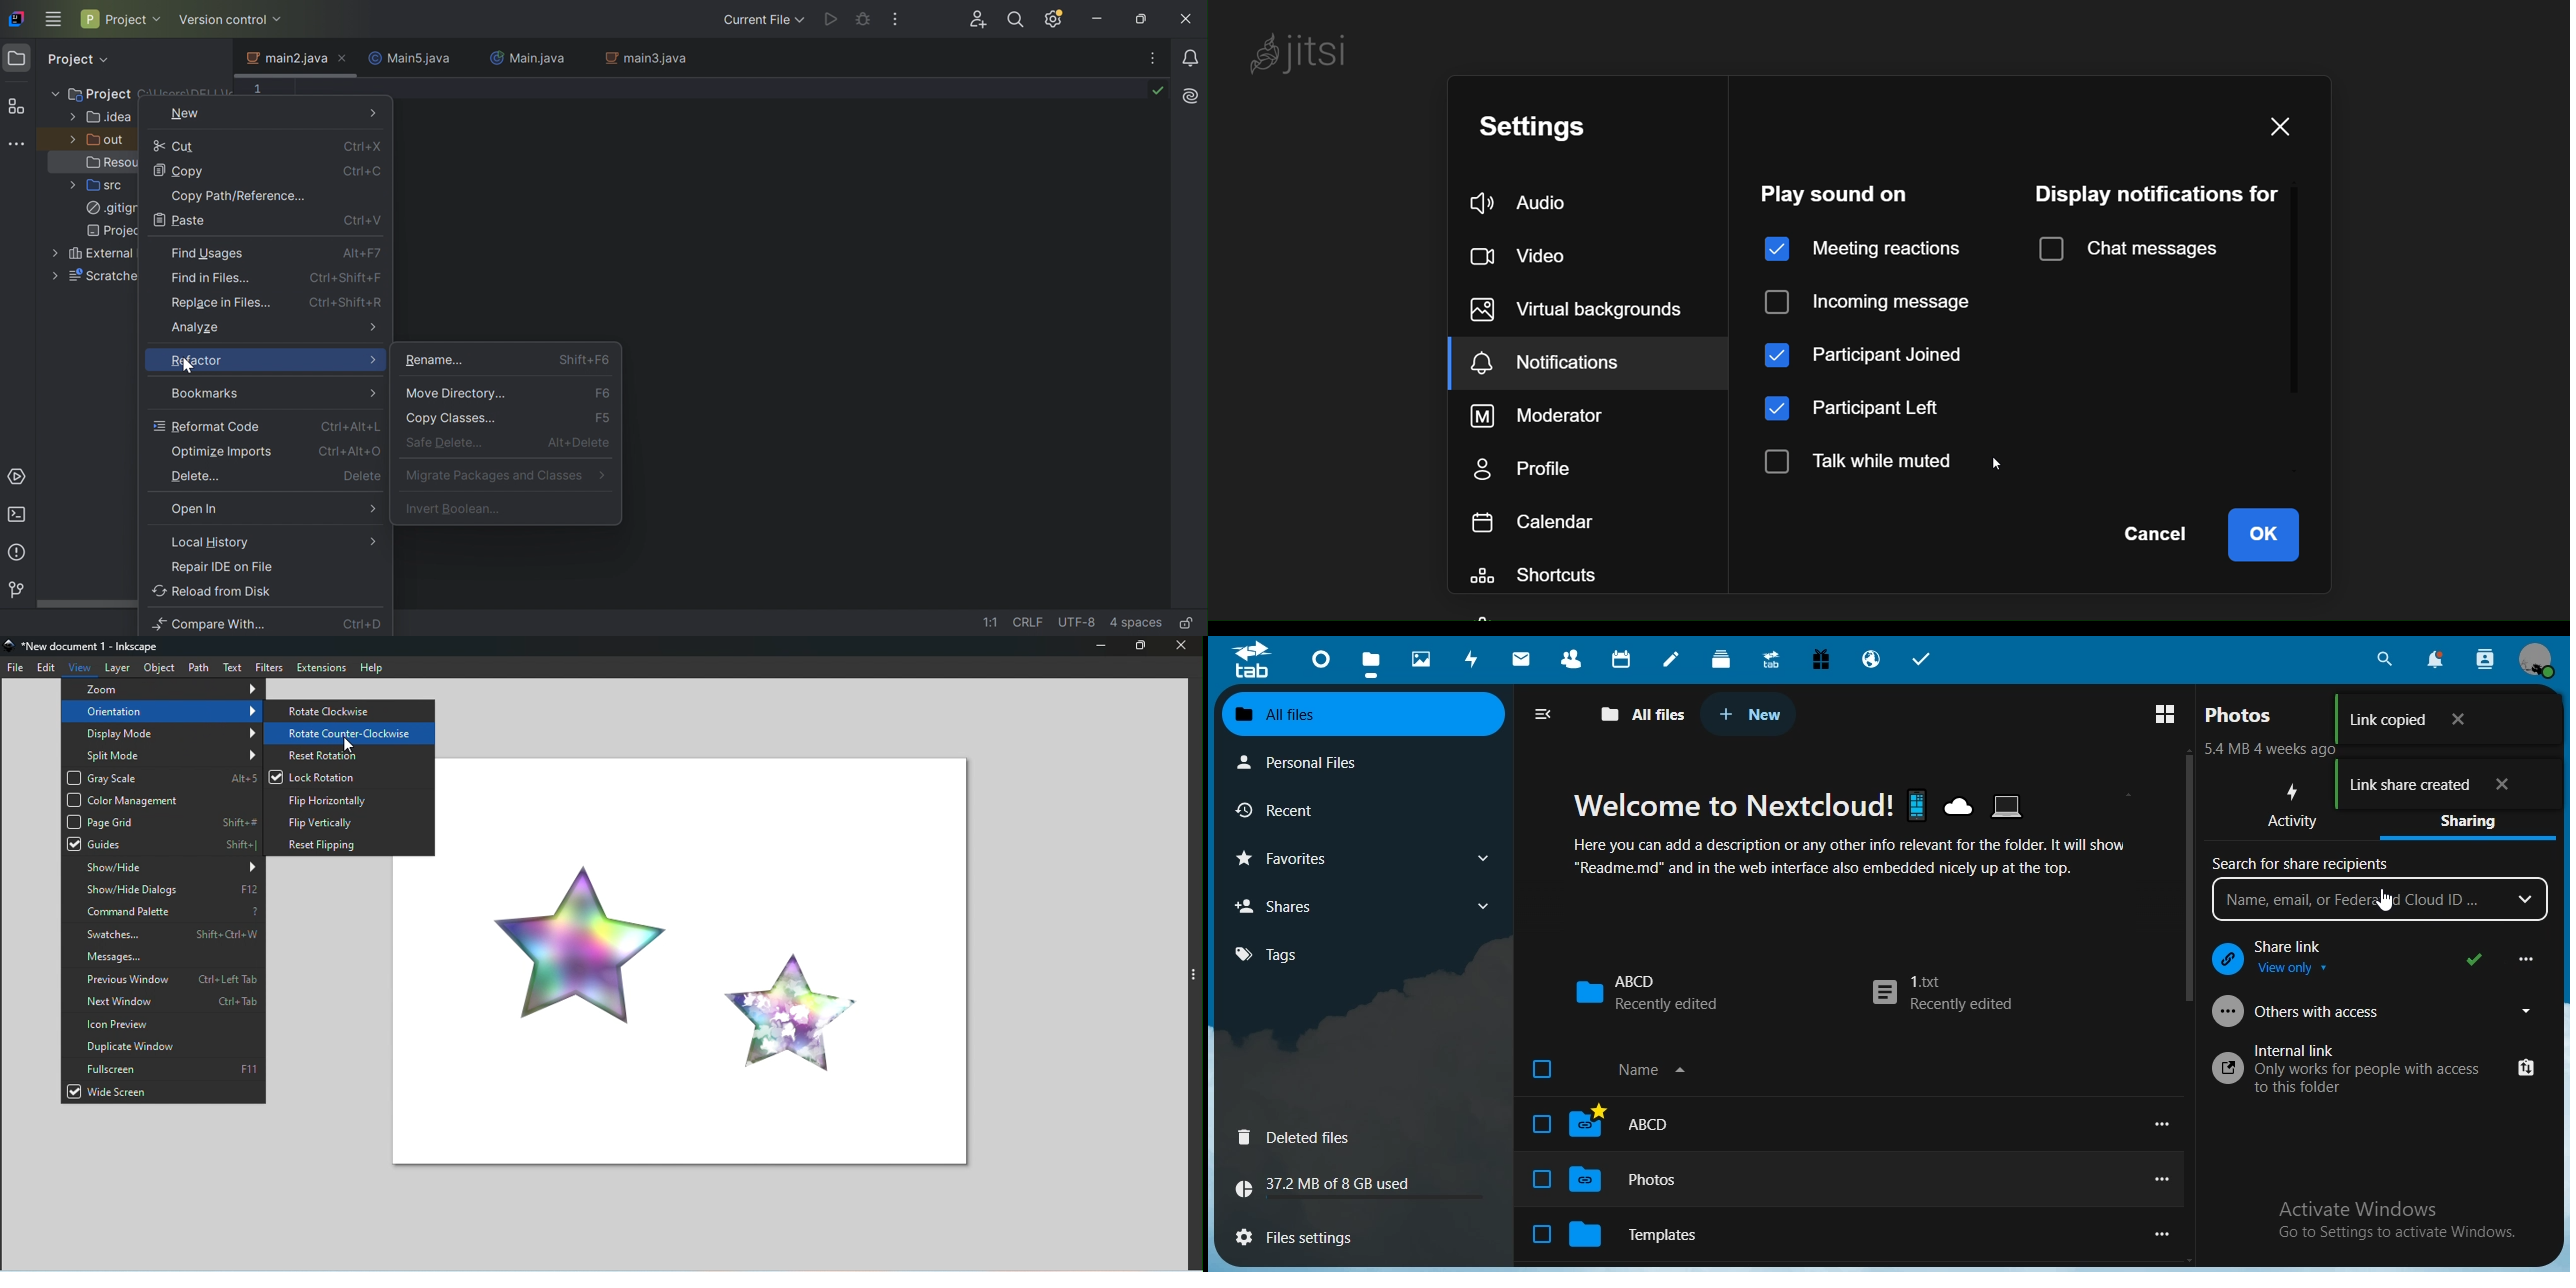  Describe the element at coordinates (1872, 661) in the screenshot. I see `email hosting` at that location.